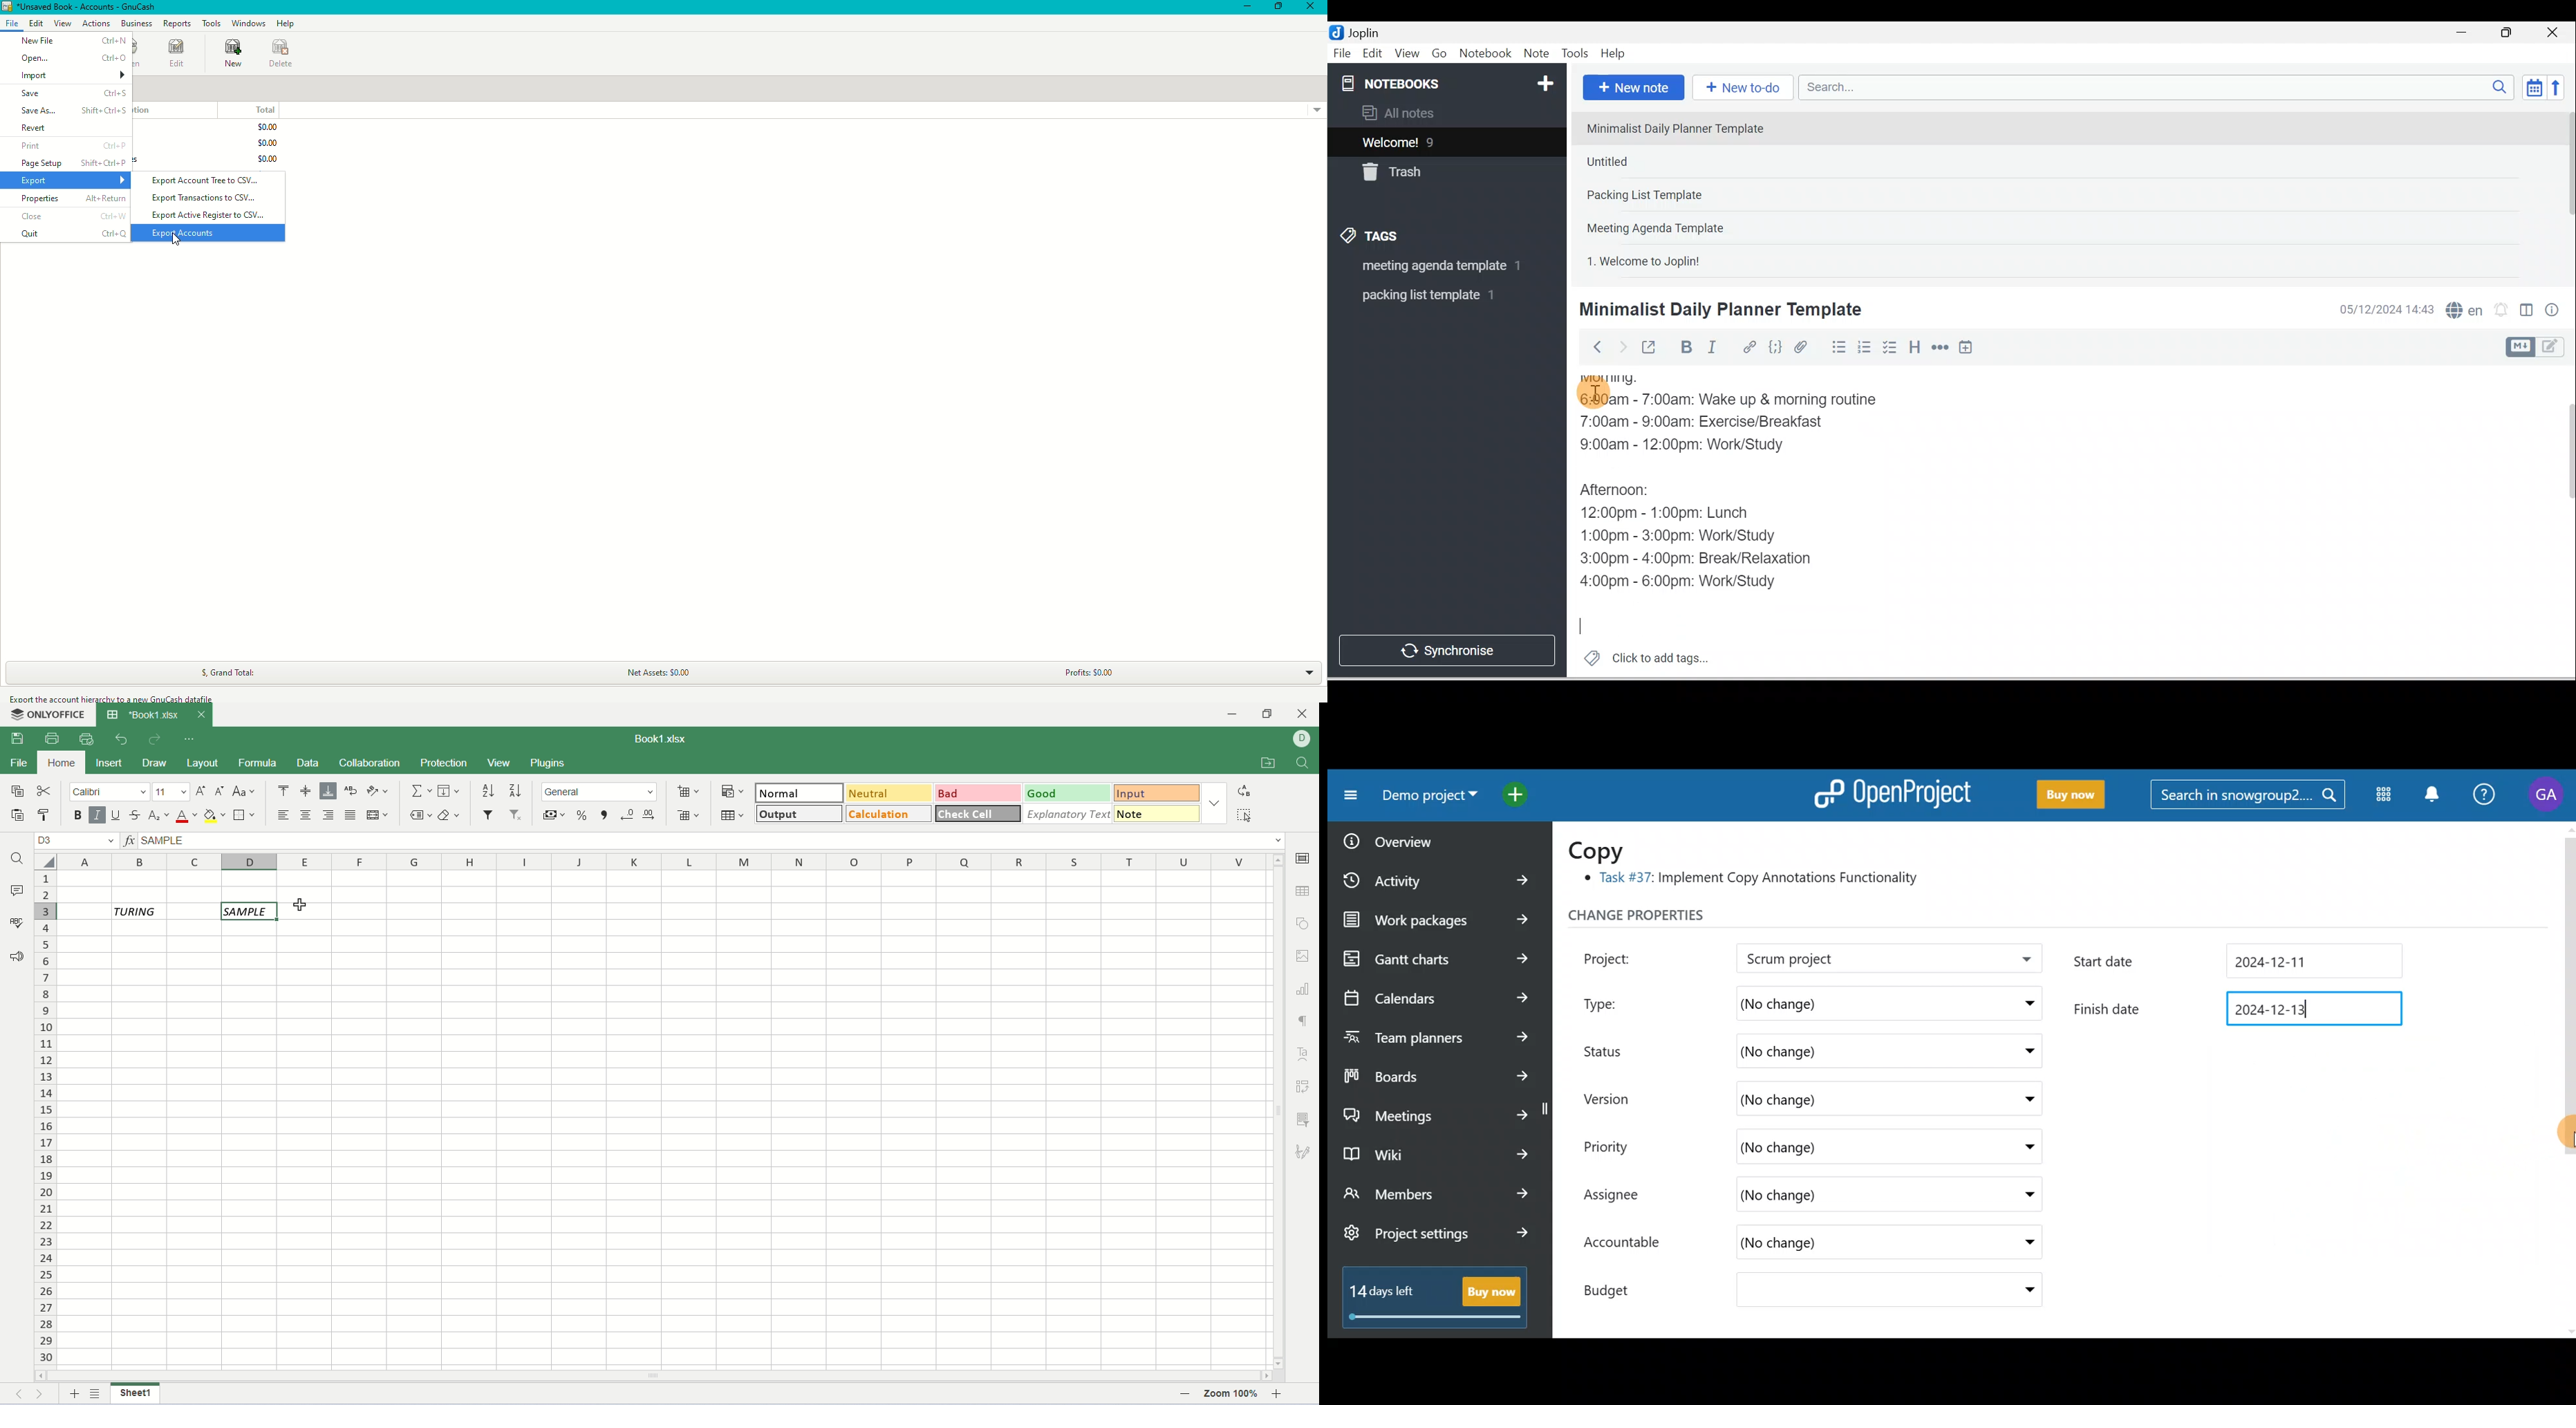 Image resolution: width=2576 pixels, height=1428 pixels. What do you see at coordinates (74, 130) in the screenshot?
I see `Revert` at bounding box center [74, 130].